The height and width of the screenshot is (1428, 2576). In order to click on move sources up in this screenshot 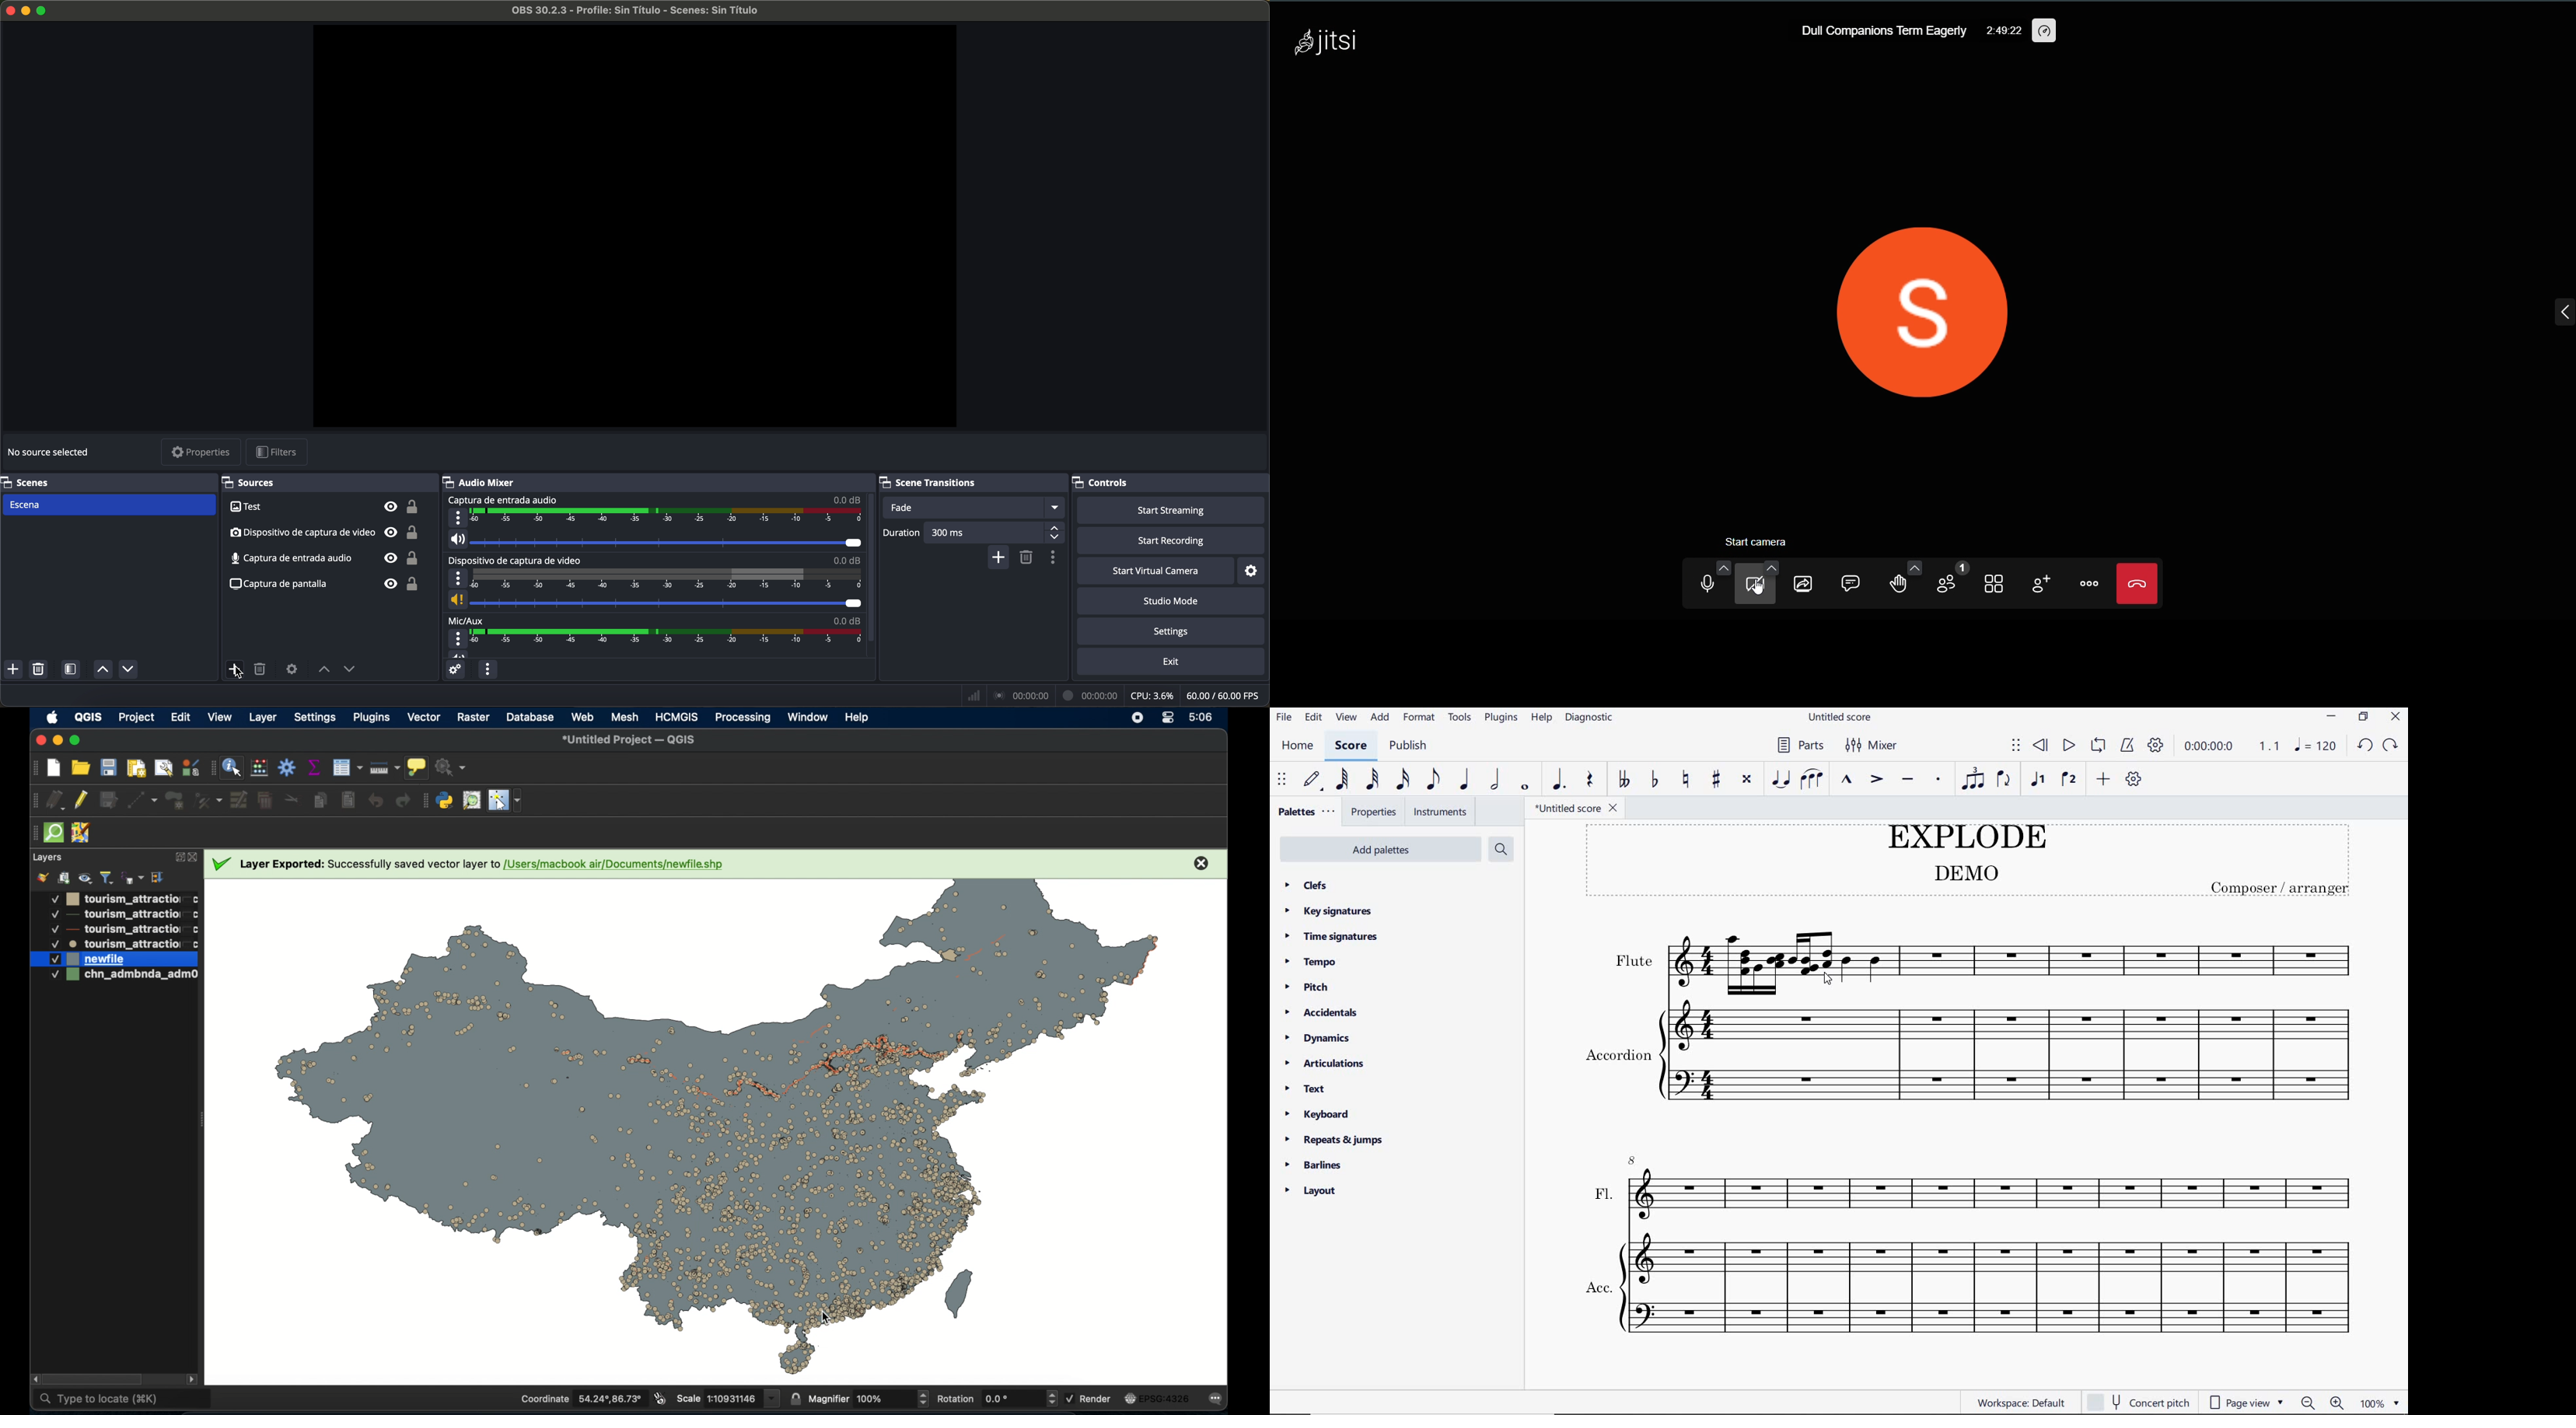, I will do `click(103, 669)`.